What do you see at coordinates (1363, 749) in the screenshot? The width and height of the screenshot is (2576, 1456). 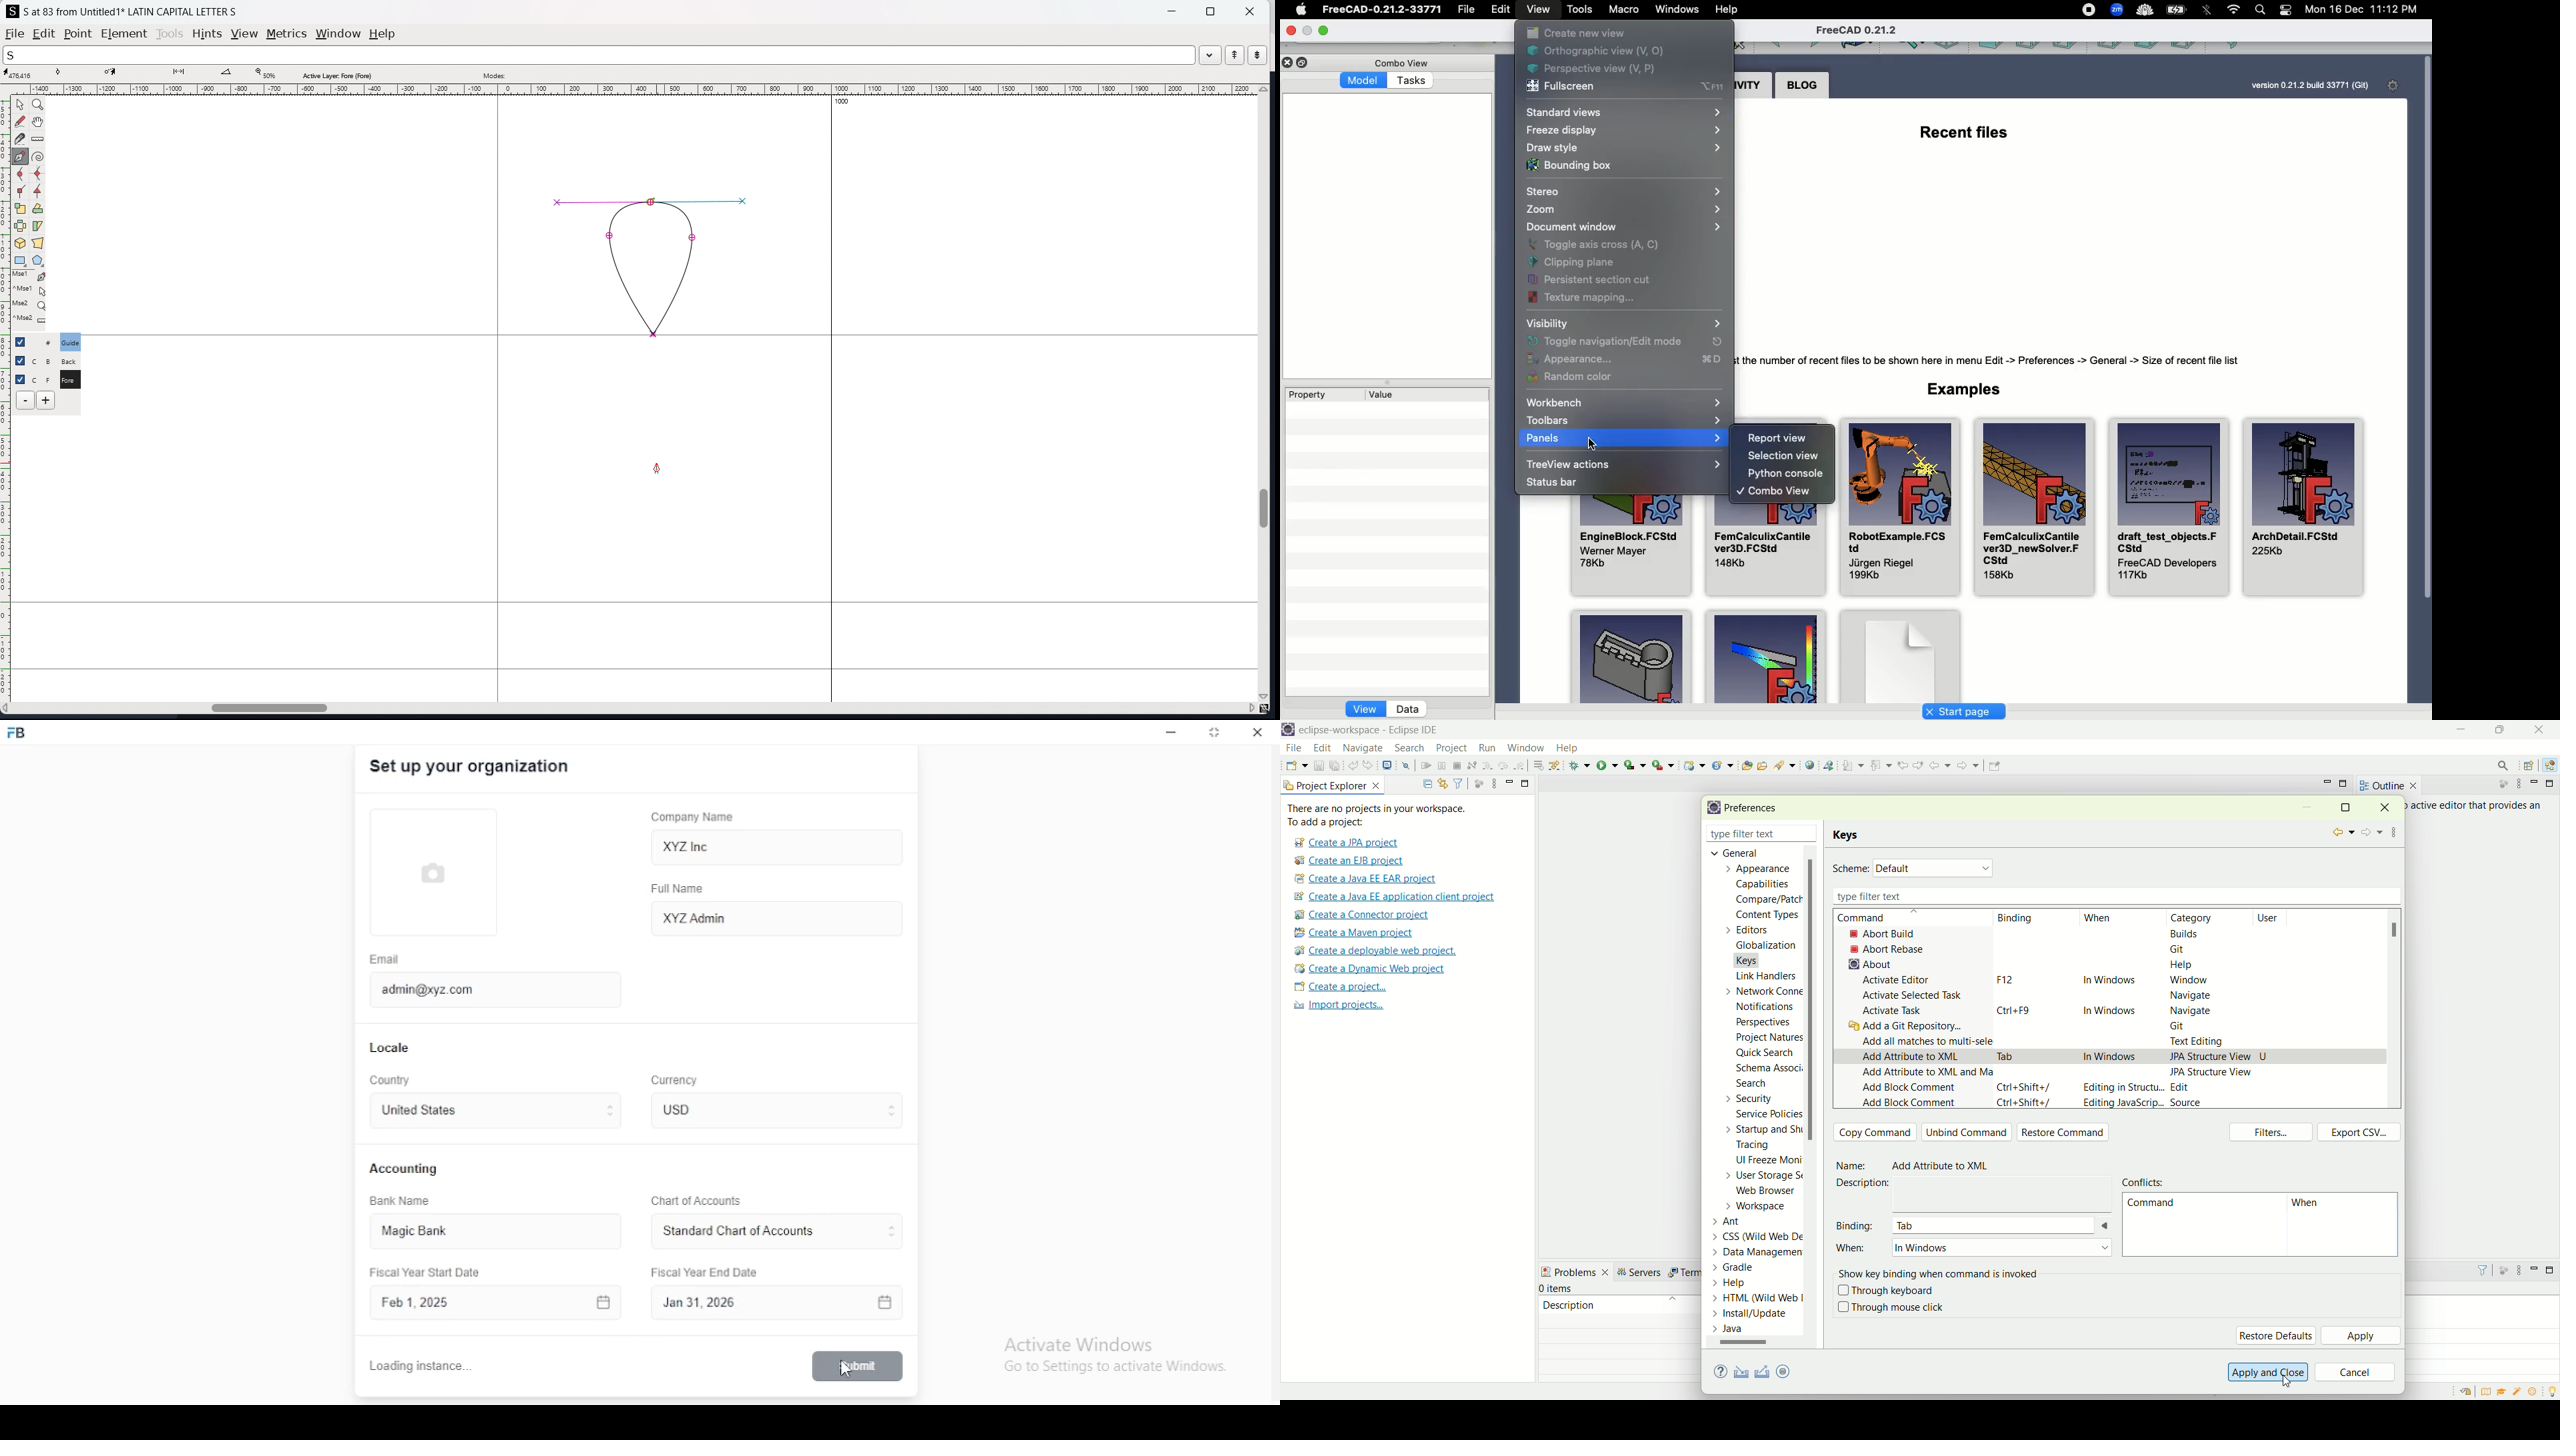 I see `navigate` at bounding box center [1363, 749].